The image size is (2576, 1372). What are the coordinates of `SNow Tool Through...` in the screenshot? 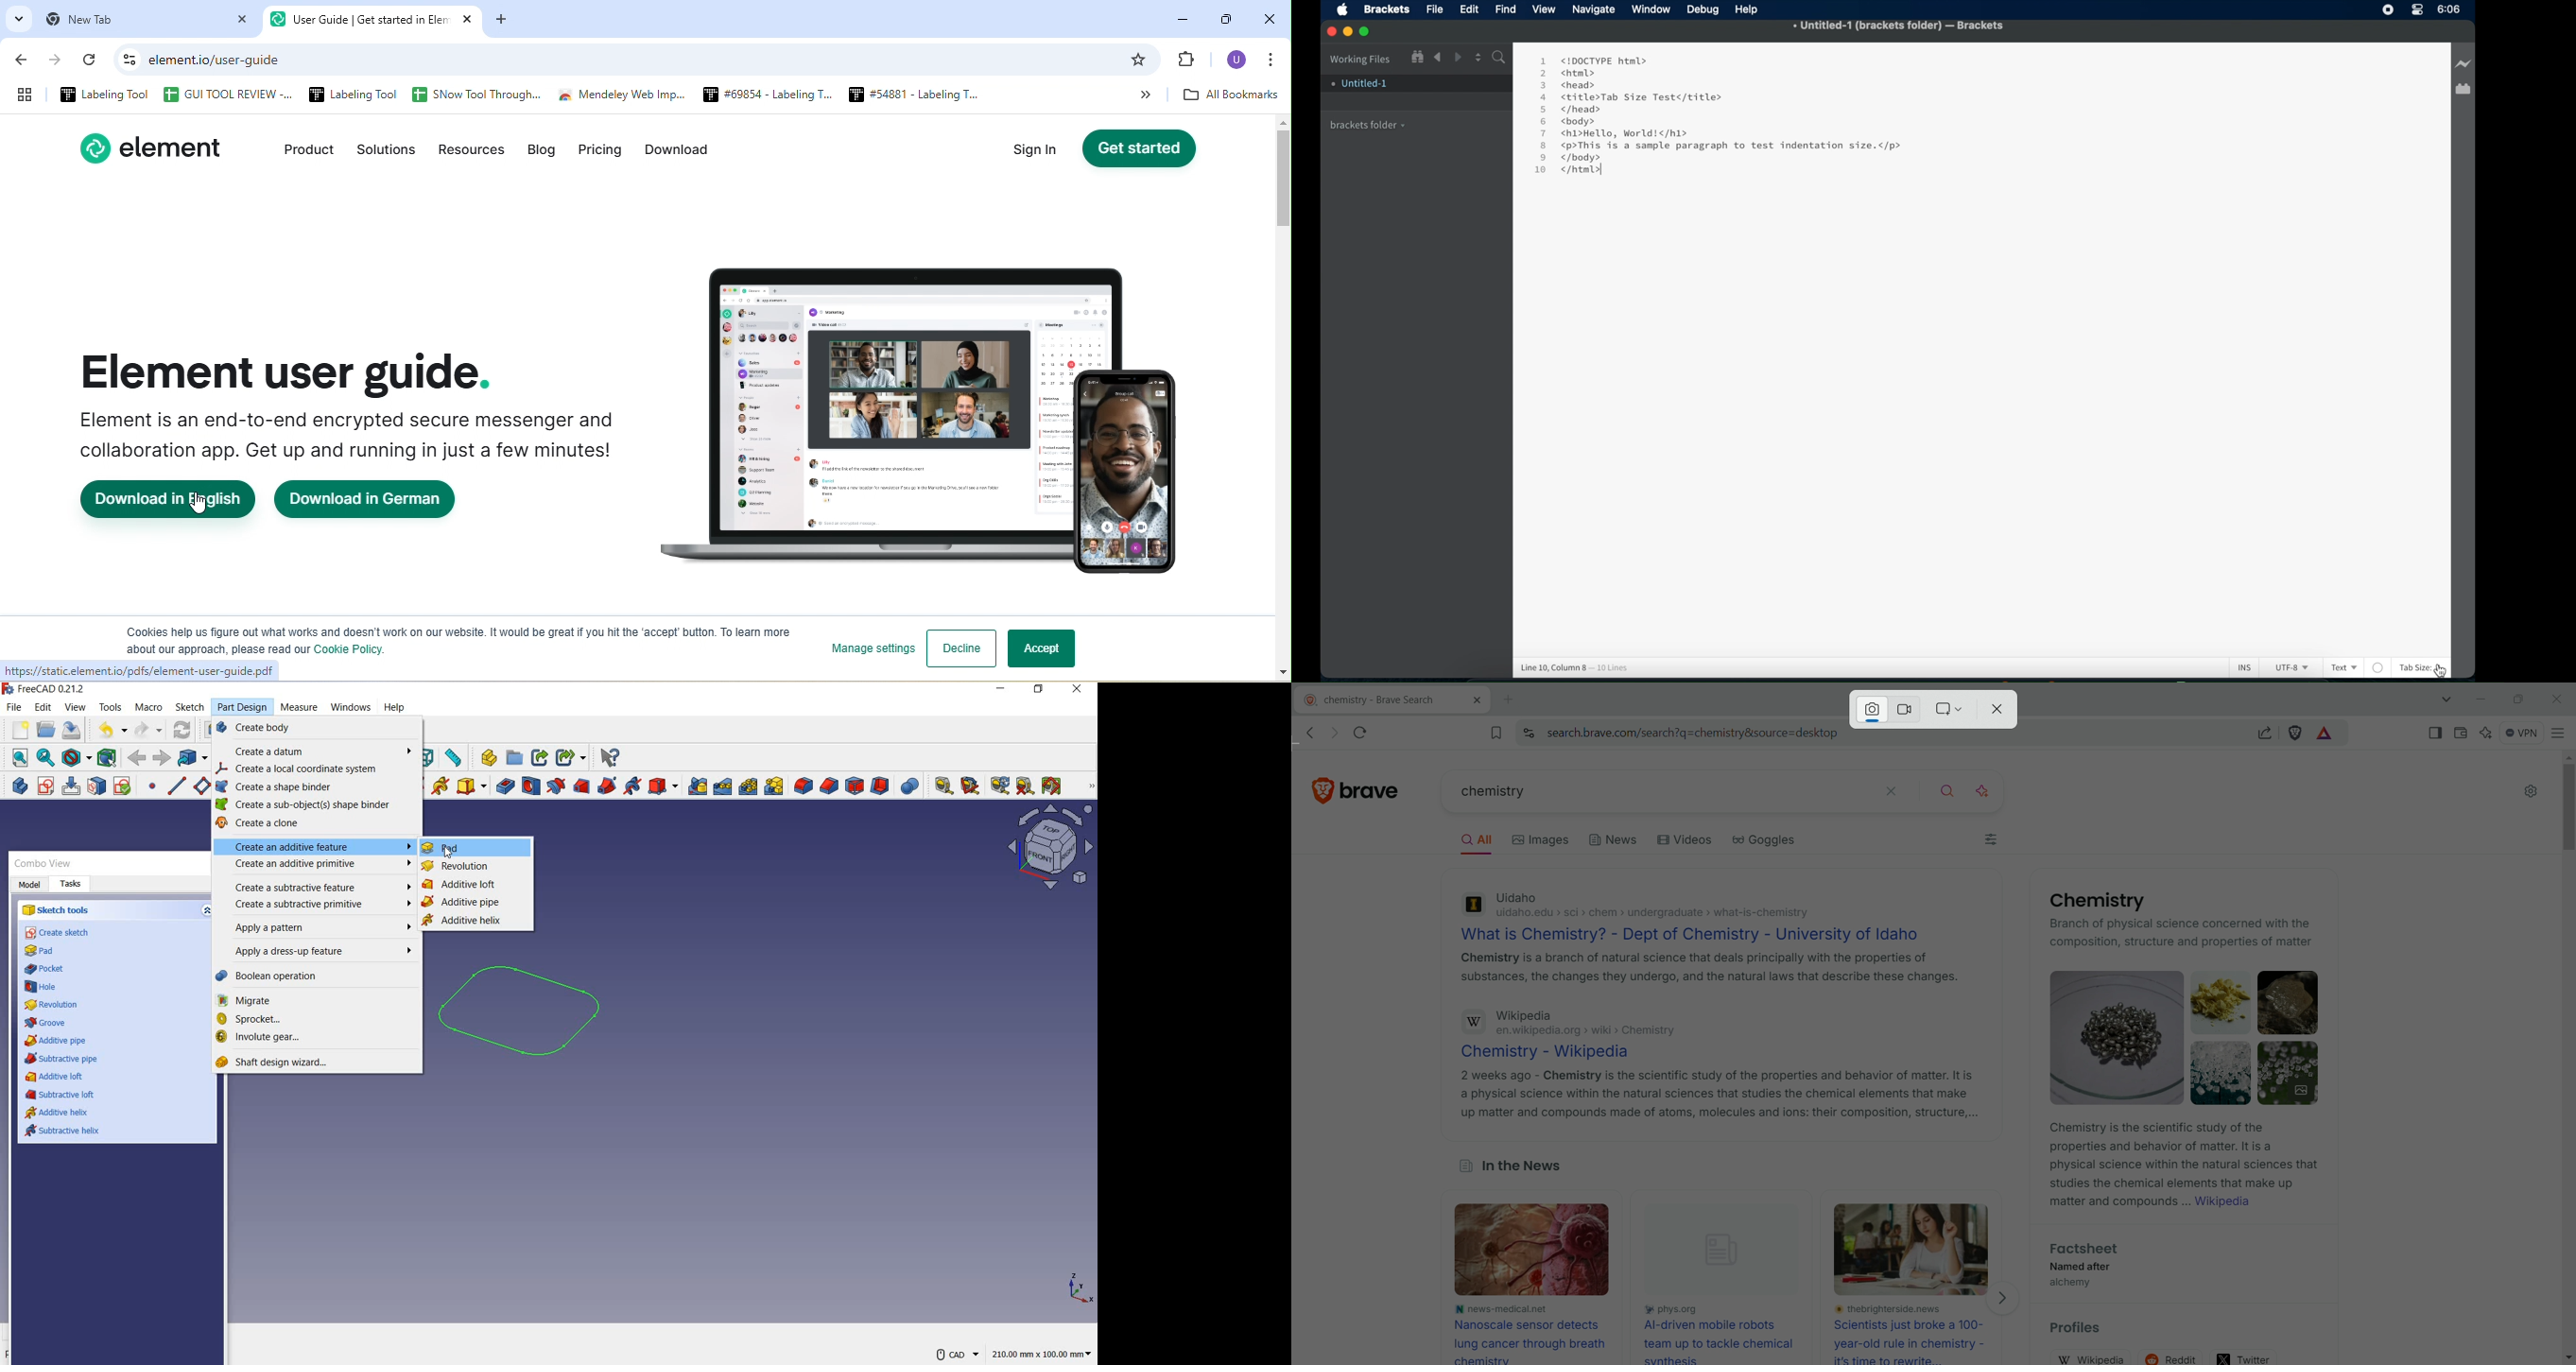 It's located at (476, 95).